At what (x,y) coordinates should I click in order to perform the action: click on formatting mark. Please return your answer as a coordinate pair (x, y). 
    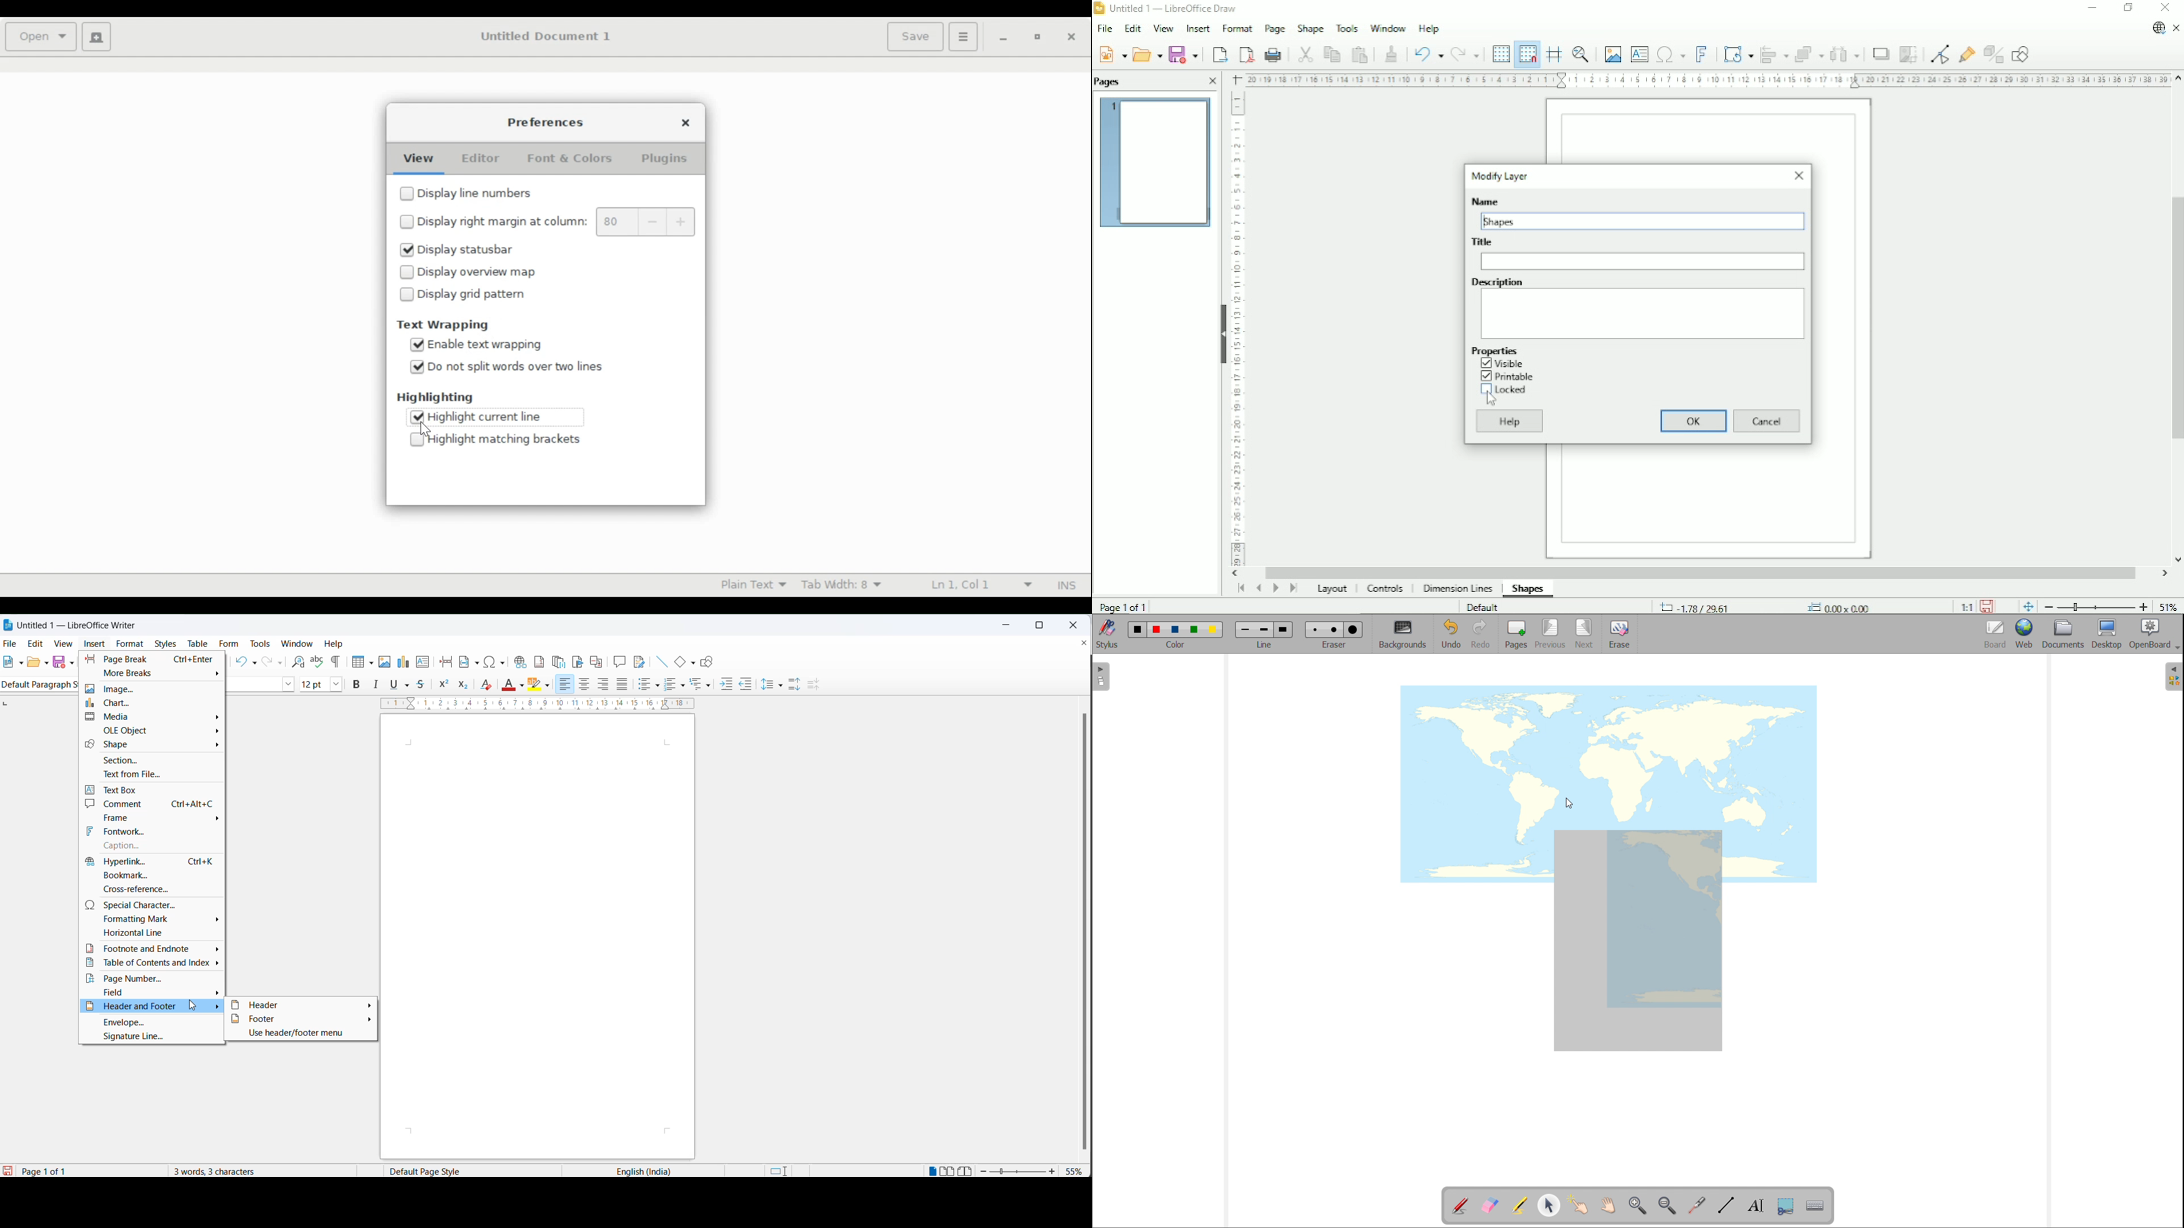
    Looking at the image, I should click on (150, 920).